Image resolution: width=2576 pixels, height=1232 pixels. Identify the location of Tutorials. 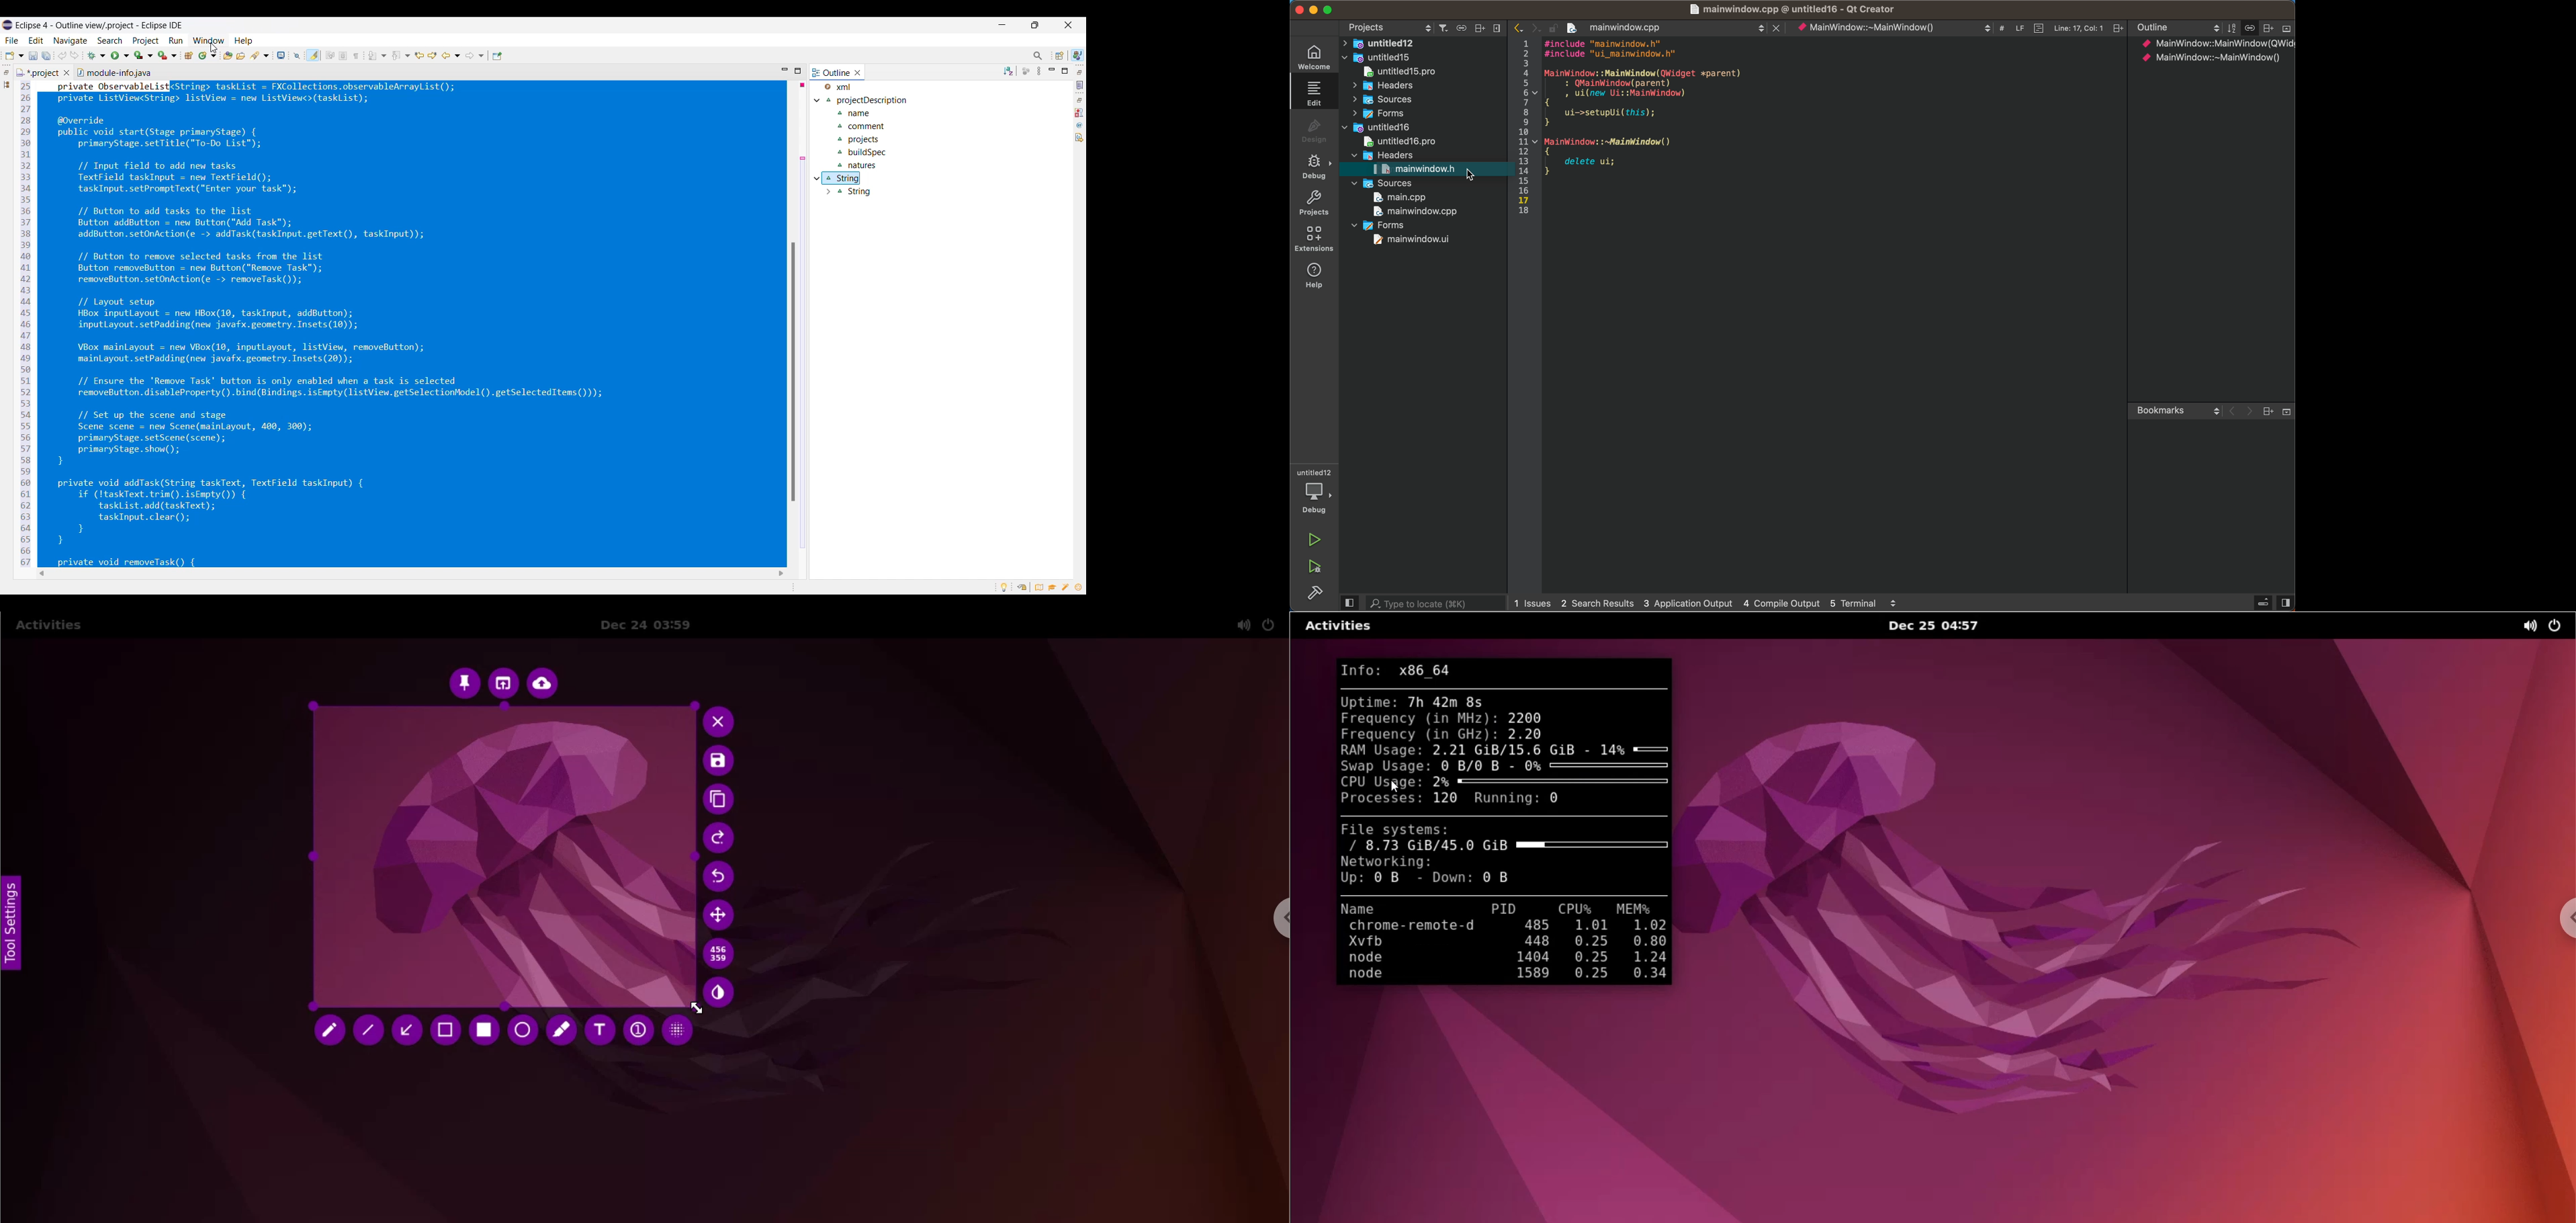
(1053, 587).